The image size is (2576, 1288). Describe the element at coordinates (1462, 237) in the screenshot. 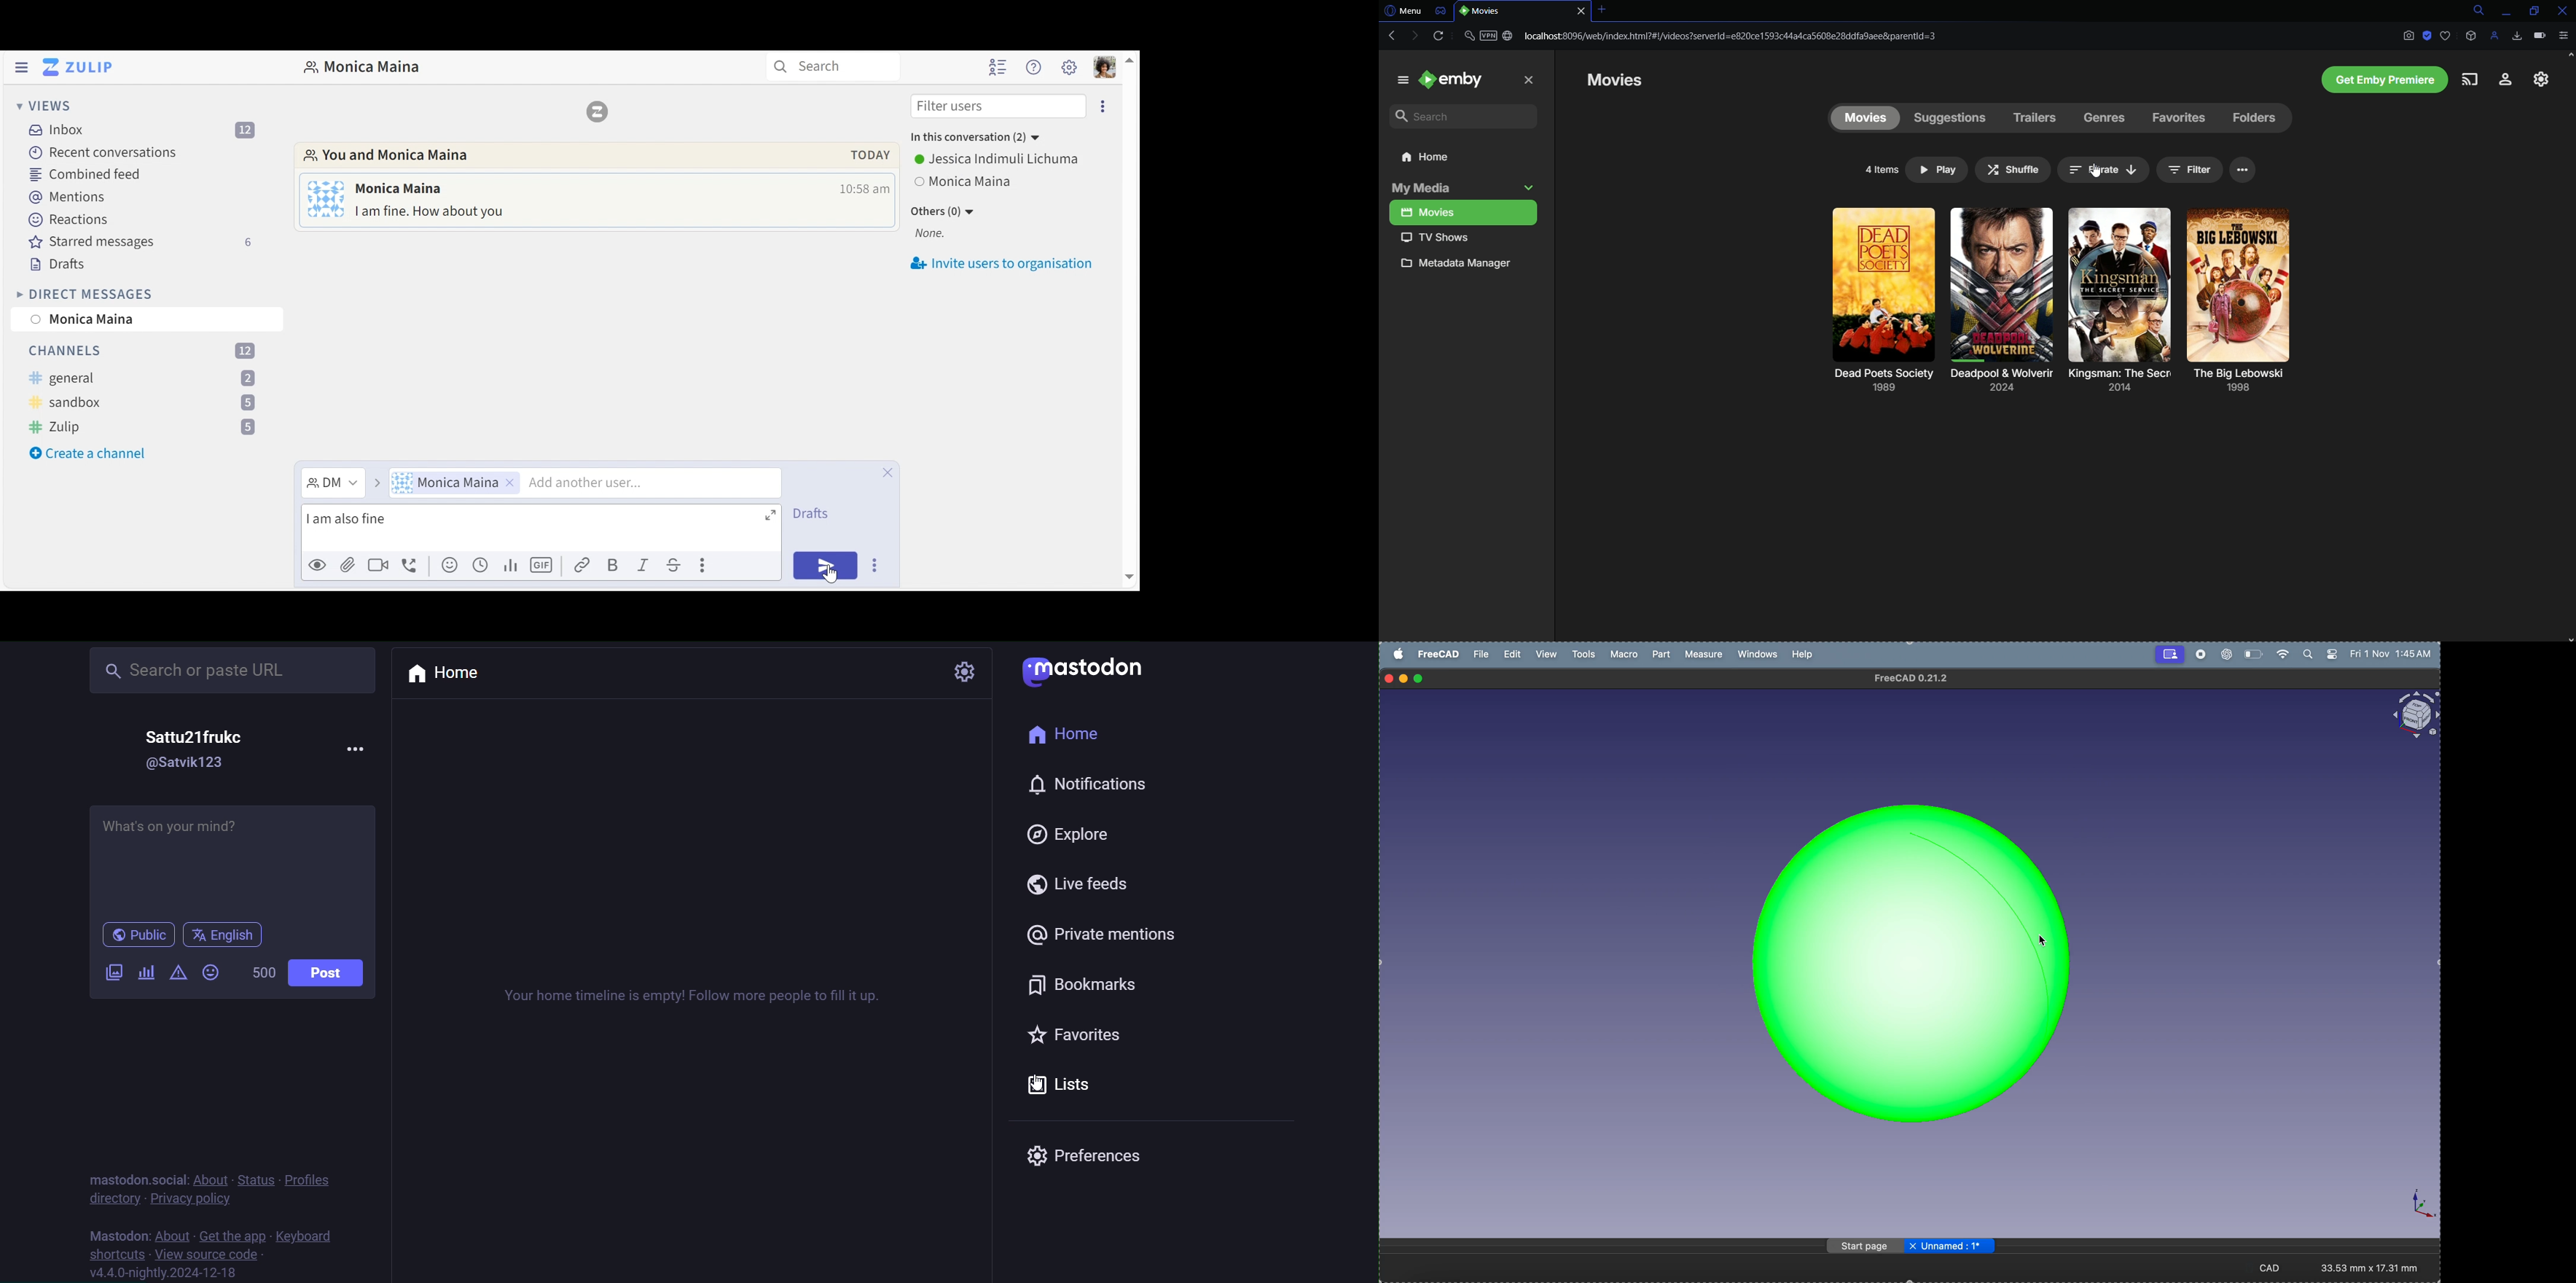

I see `TV Shows` at that location.